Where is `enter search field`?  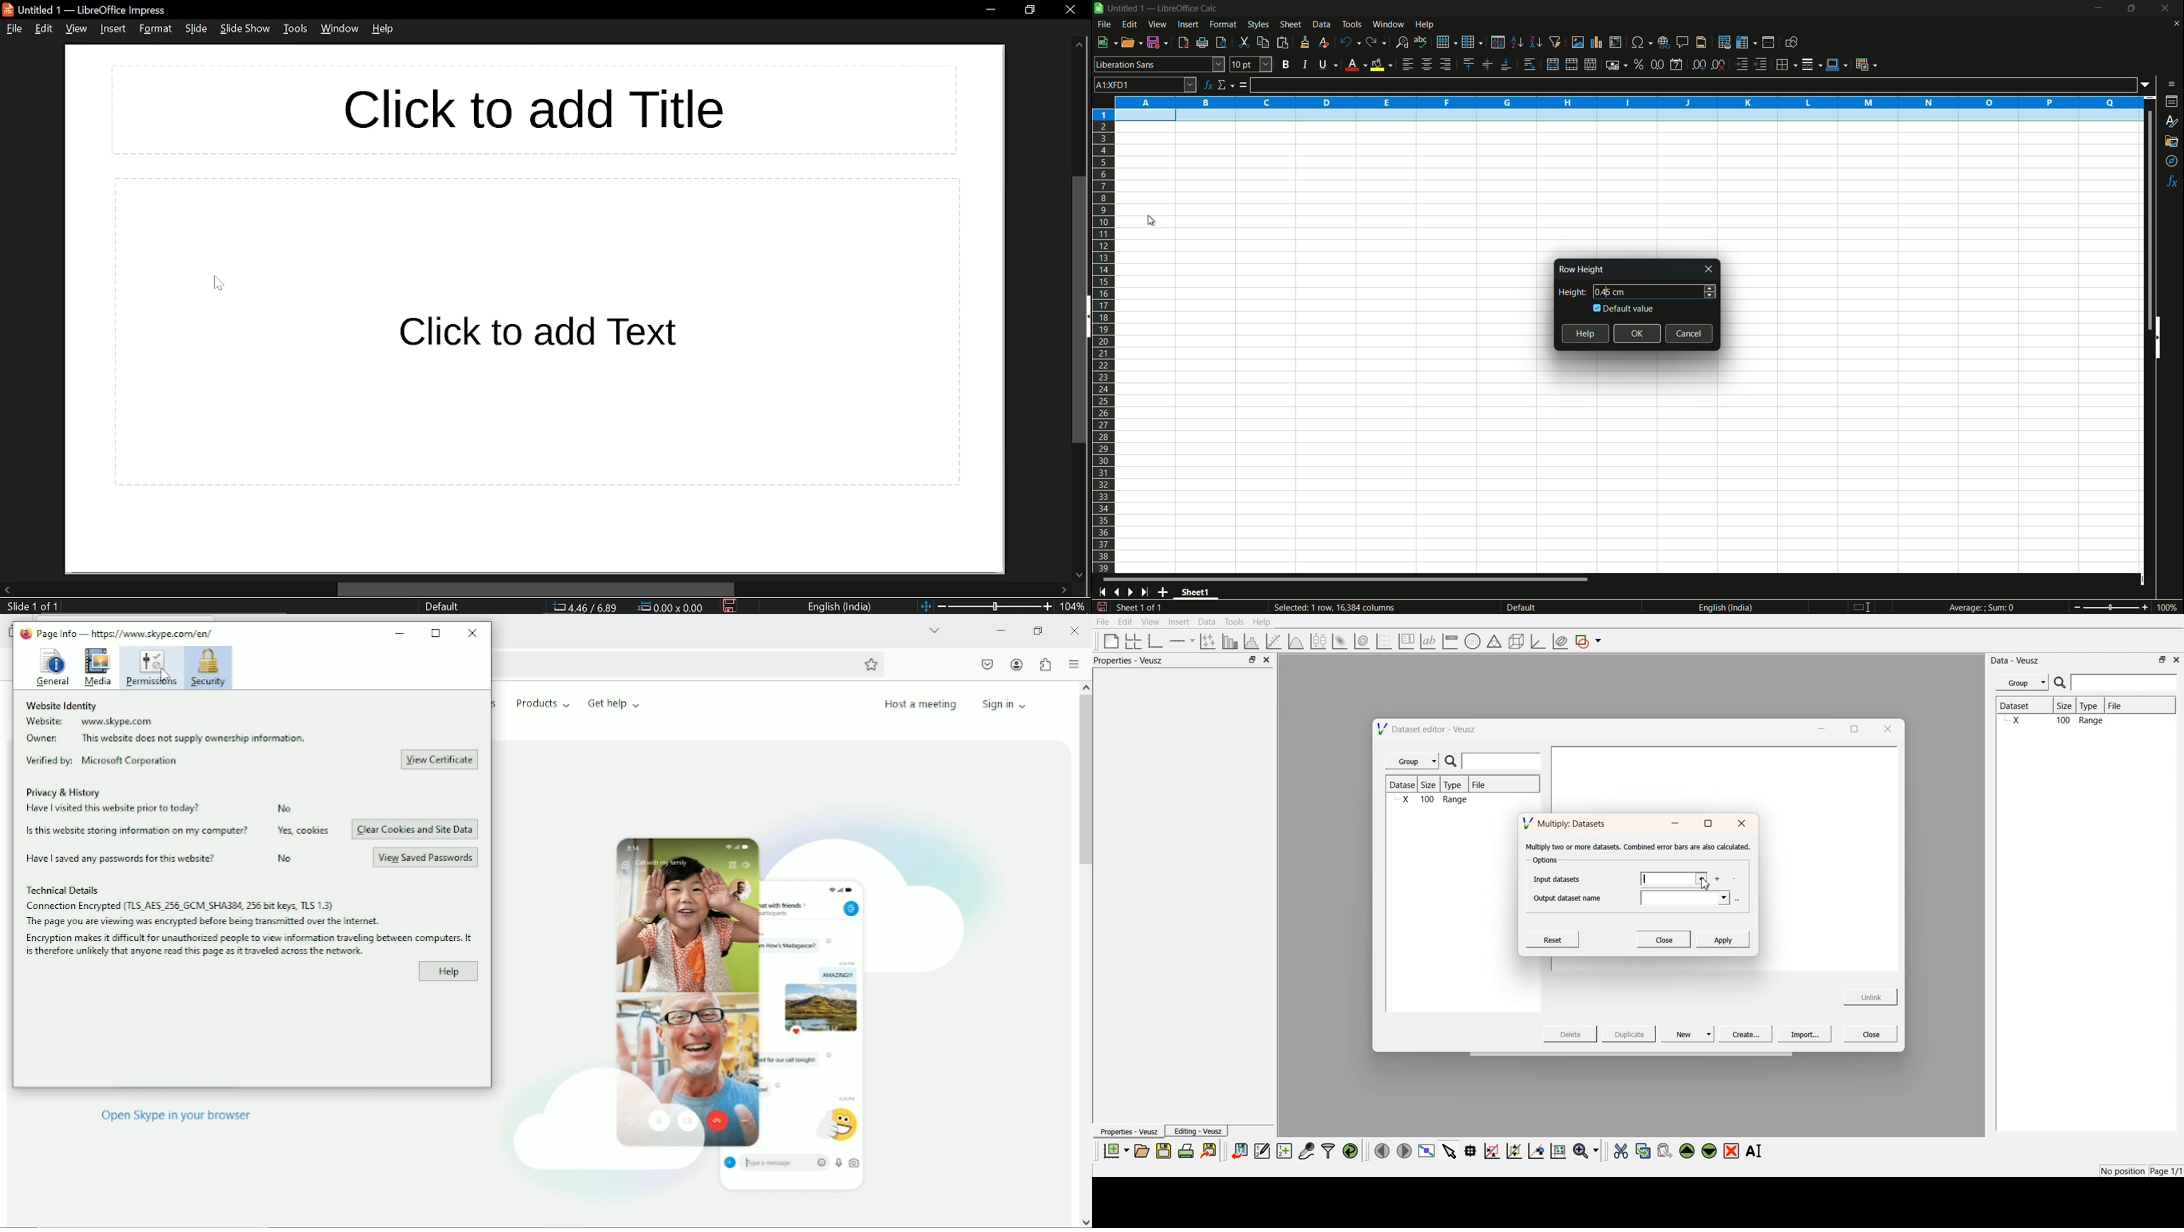 enter search field is located at coordinates (1503, 761).